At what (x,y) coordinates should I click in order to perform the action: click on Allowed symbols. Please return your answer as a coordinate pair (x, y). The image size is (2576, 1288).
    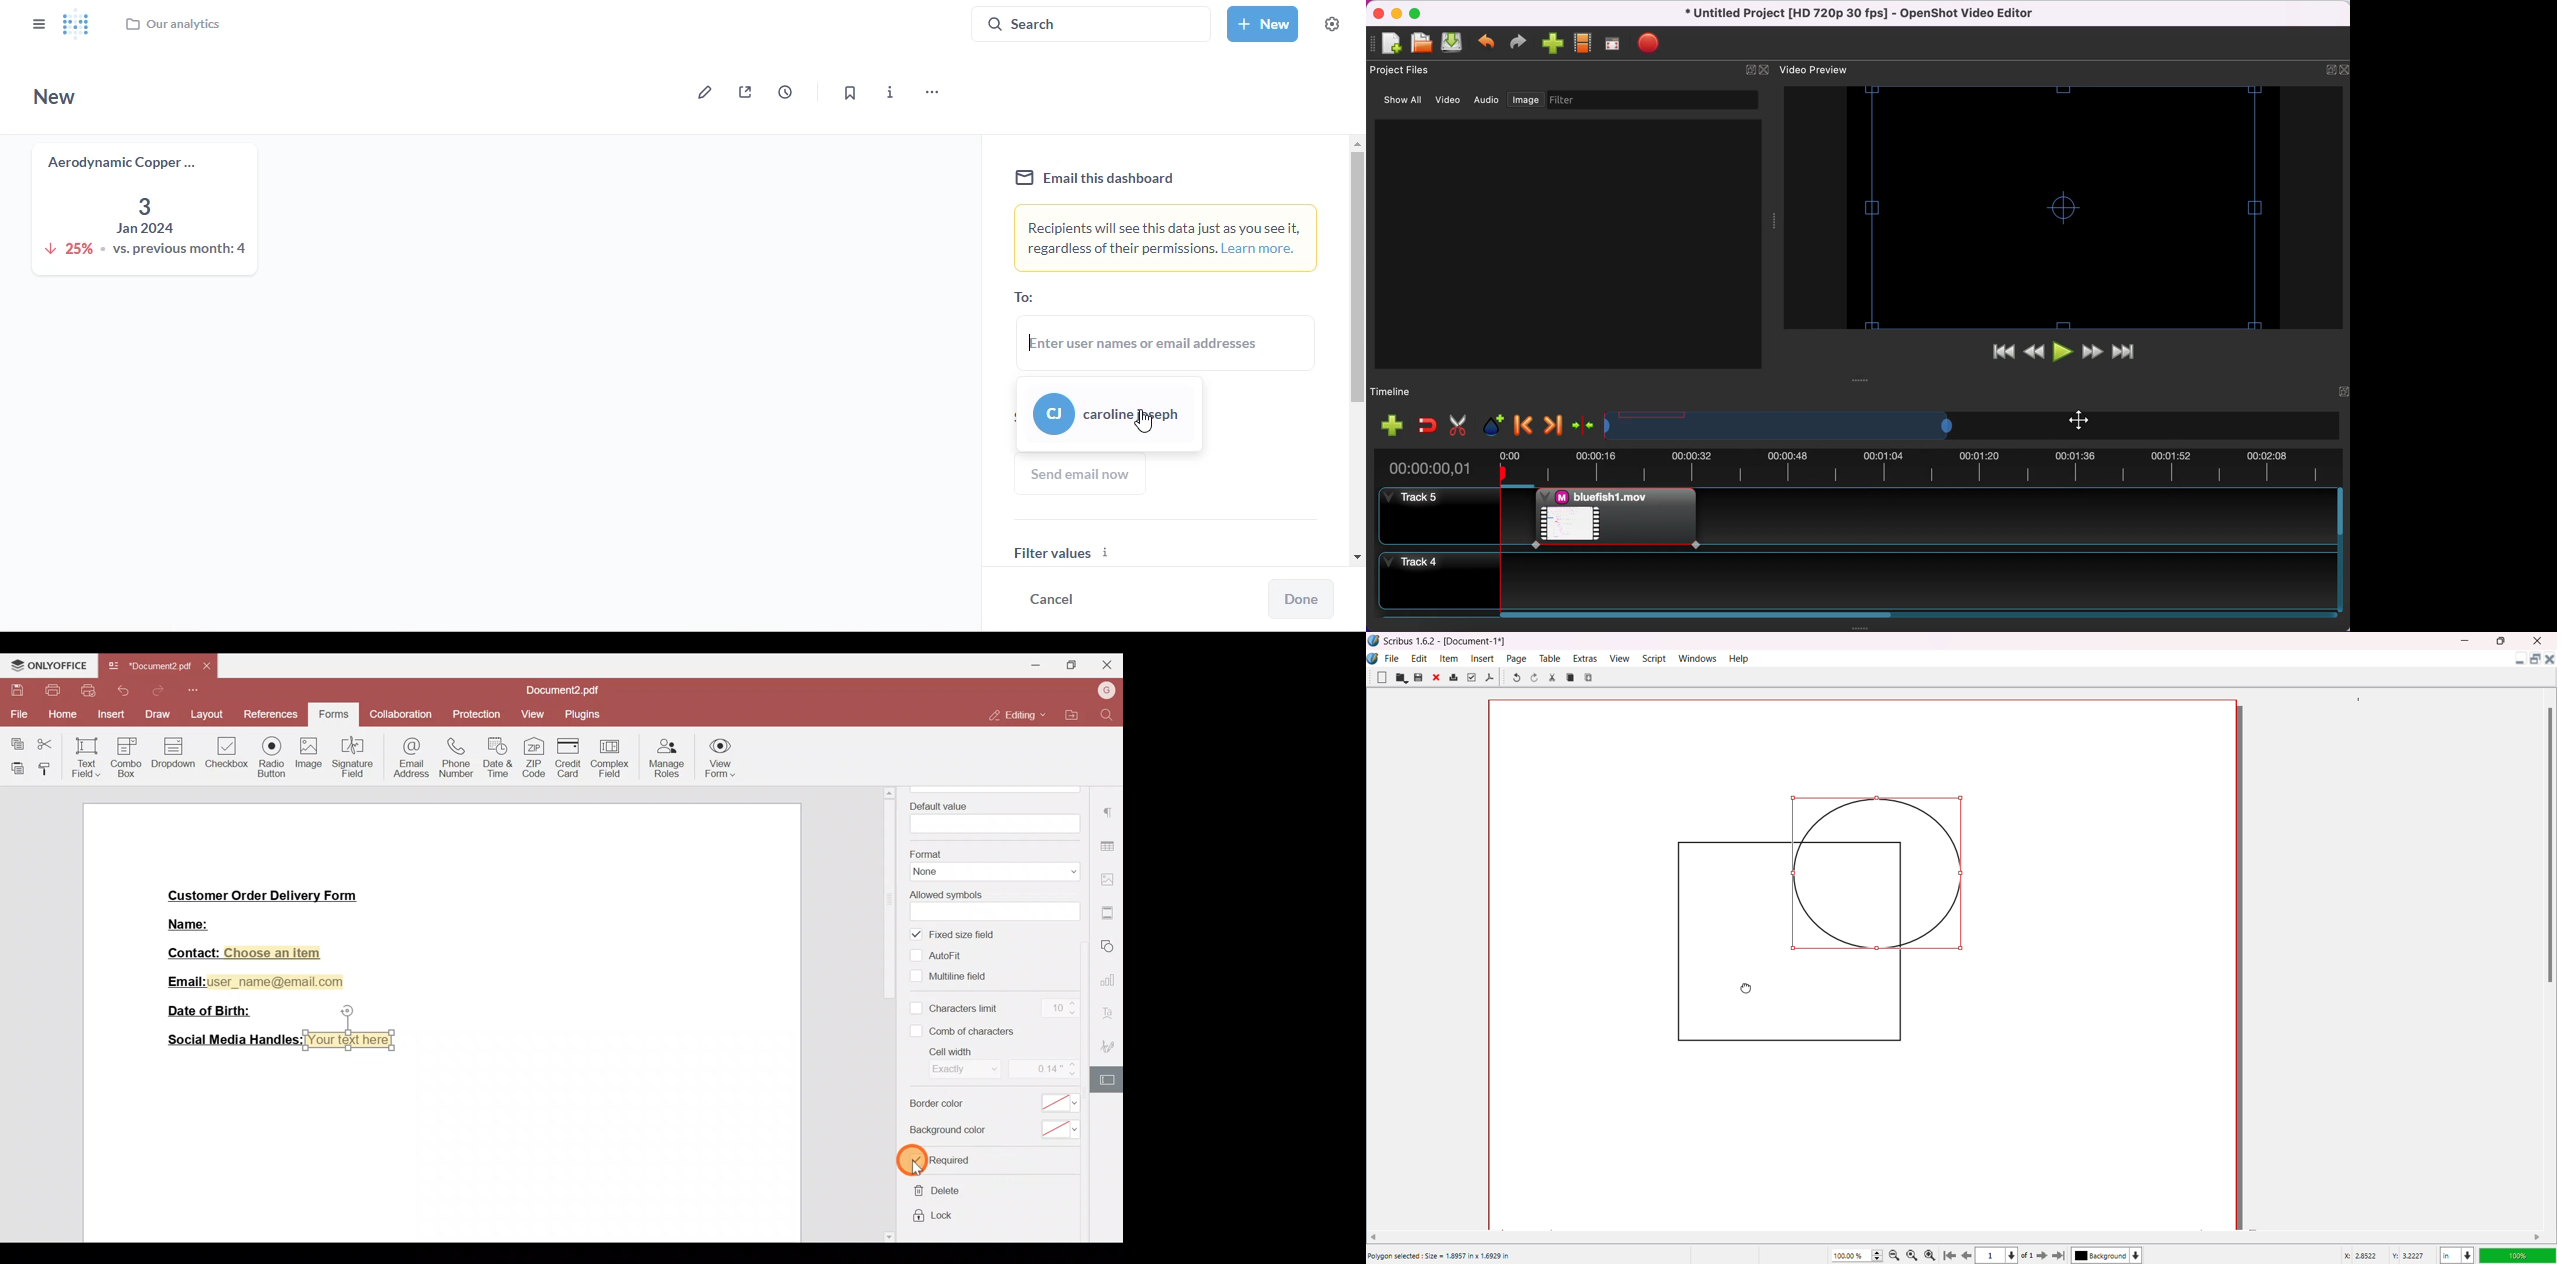
    Looking at the image, I should click on (991, 904).